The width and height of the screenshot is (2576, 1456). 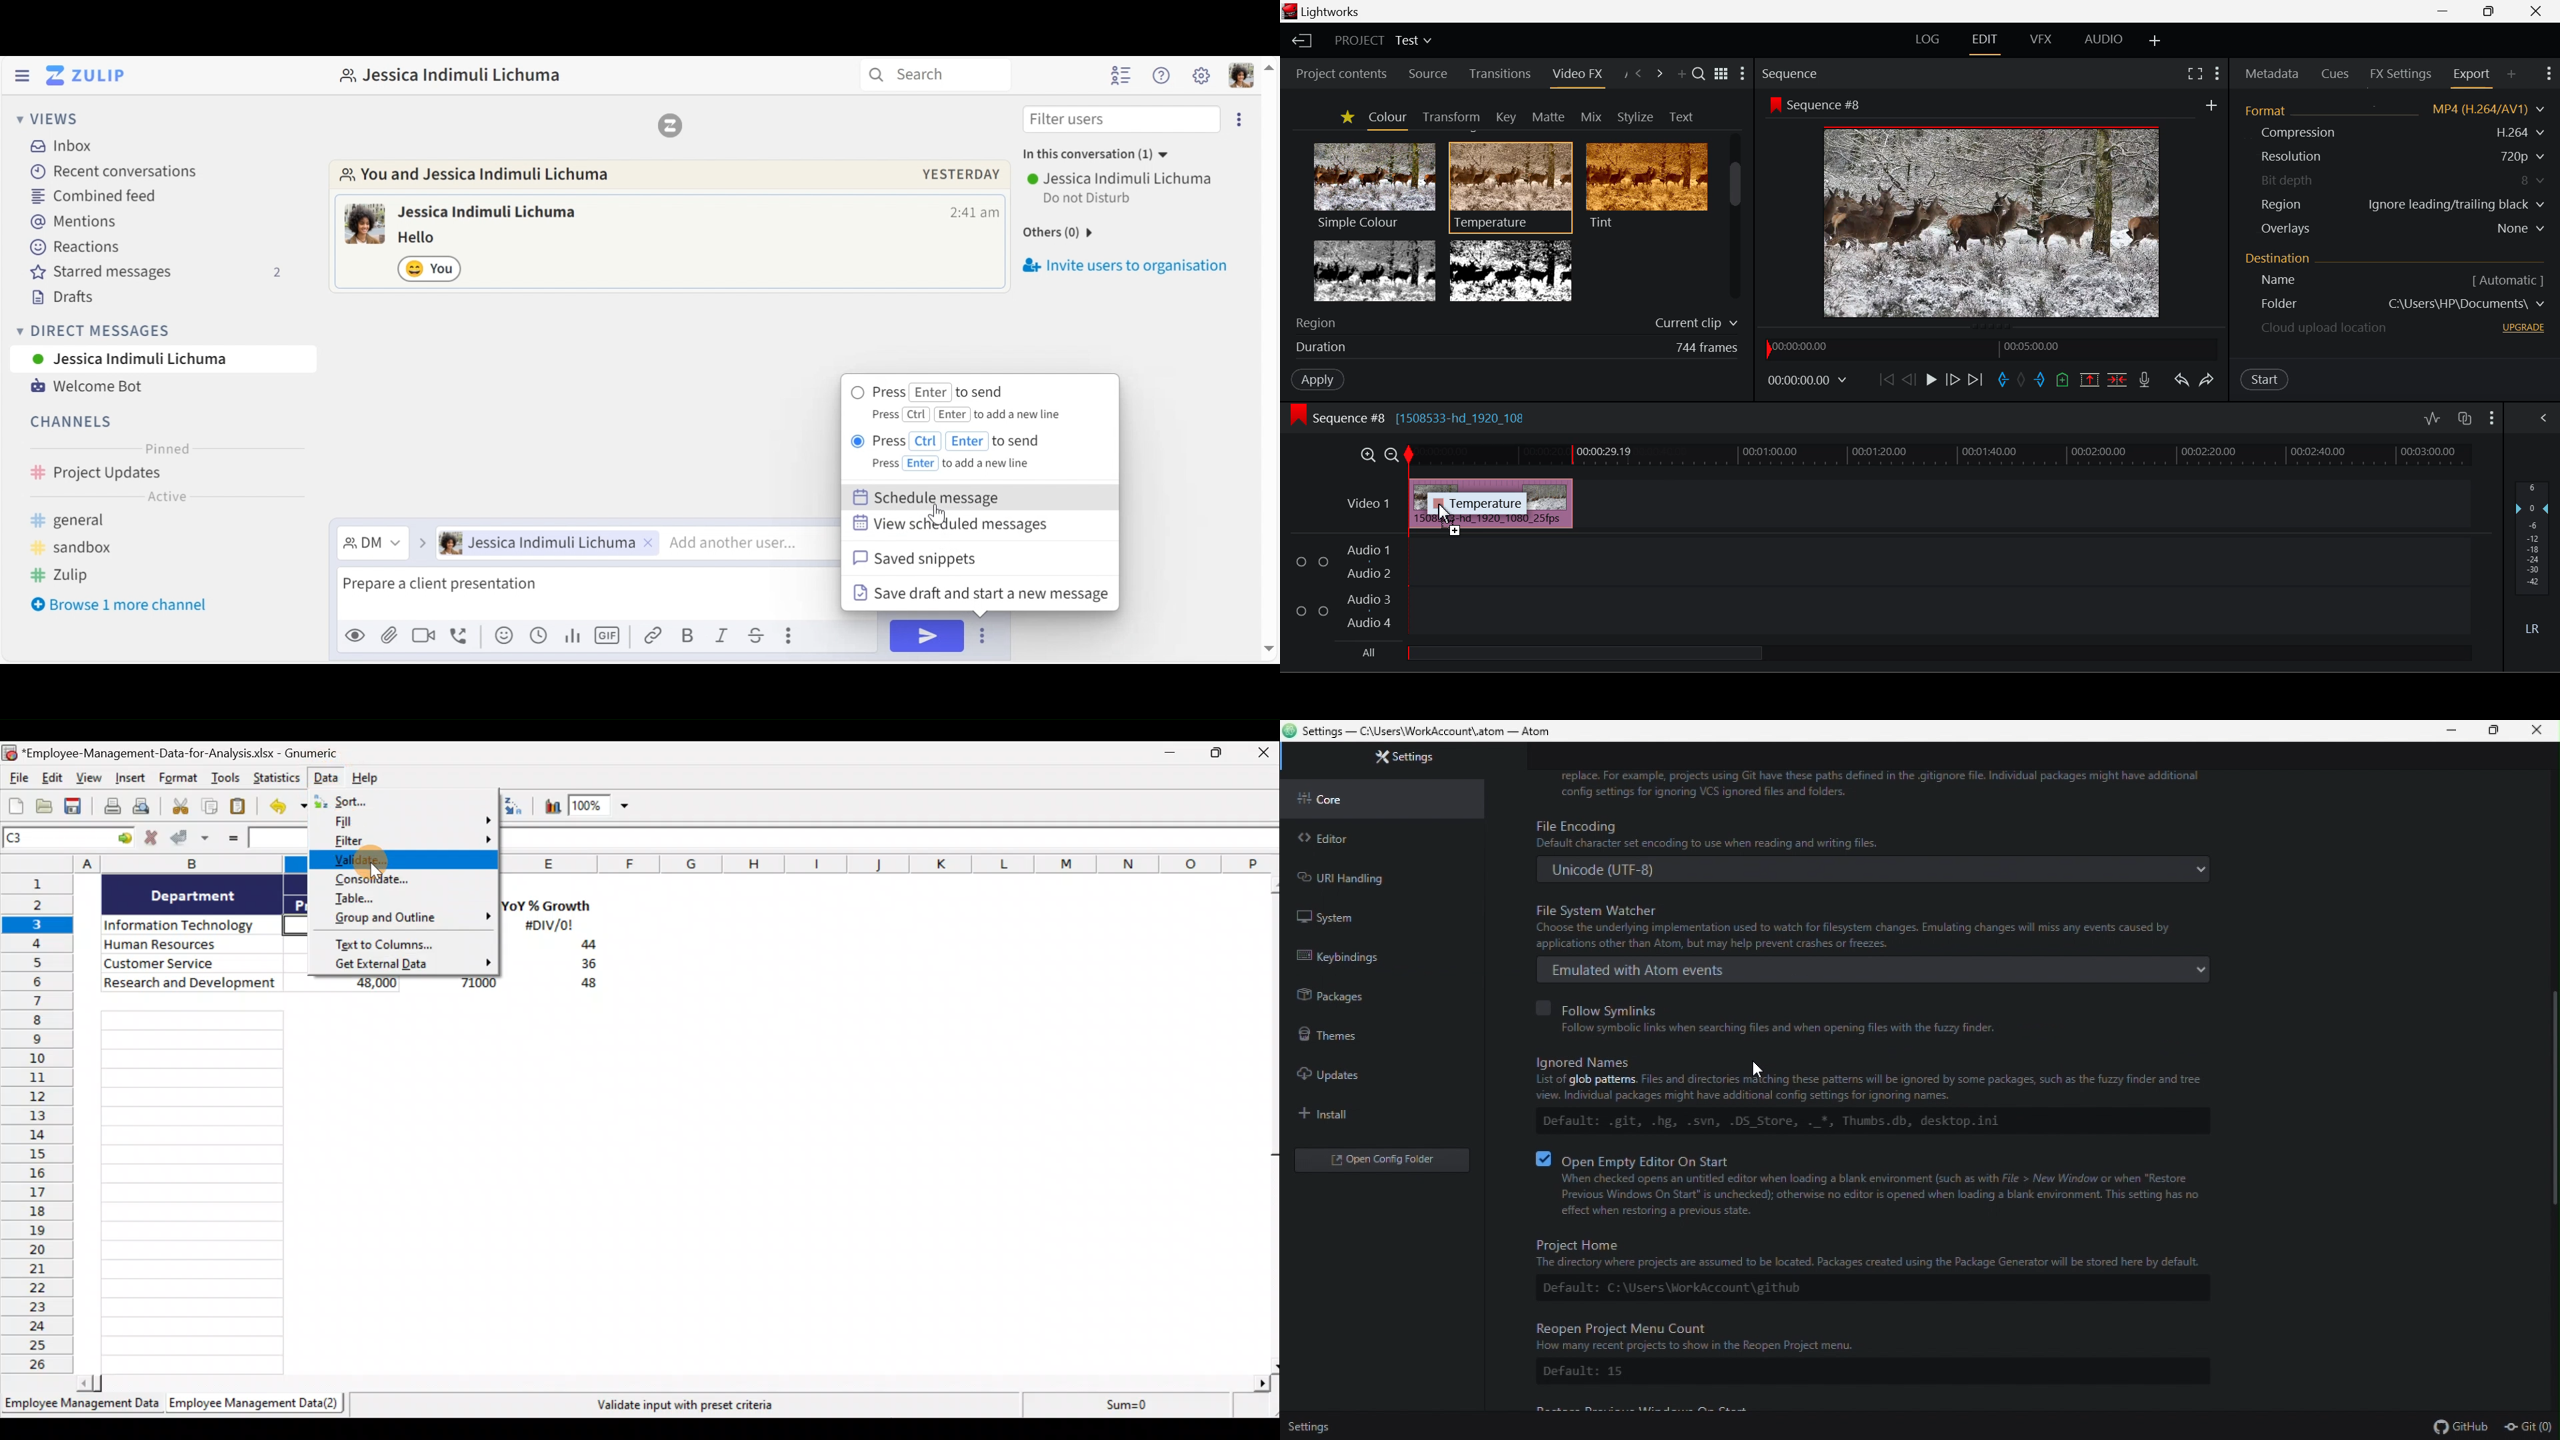 I want to click on Filter users, so click(x=1121, y=119).